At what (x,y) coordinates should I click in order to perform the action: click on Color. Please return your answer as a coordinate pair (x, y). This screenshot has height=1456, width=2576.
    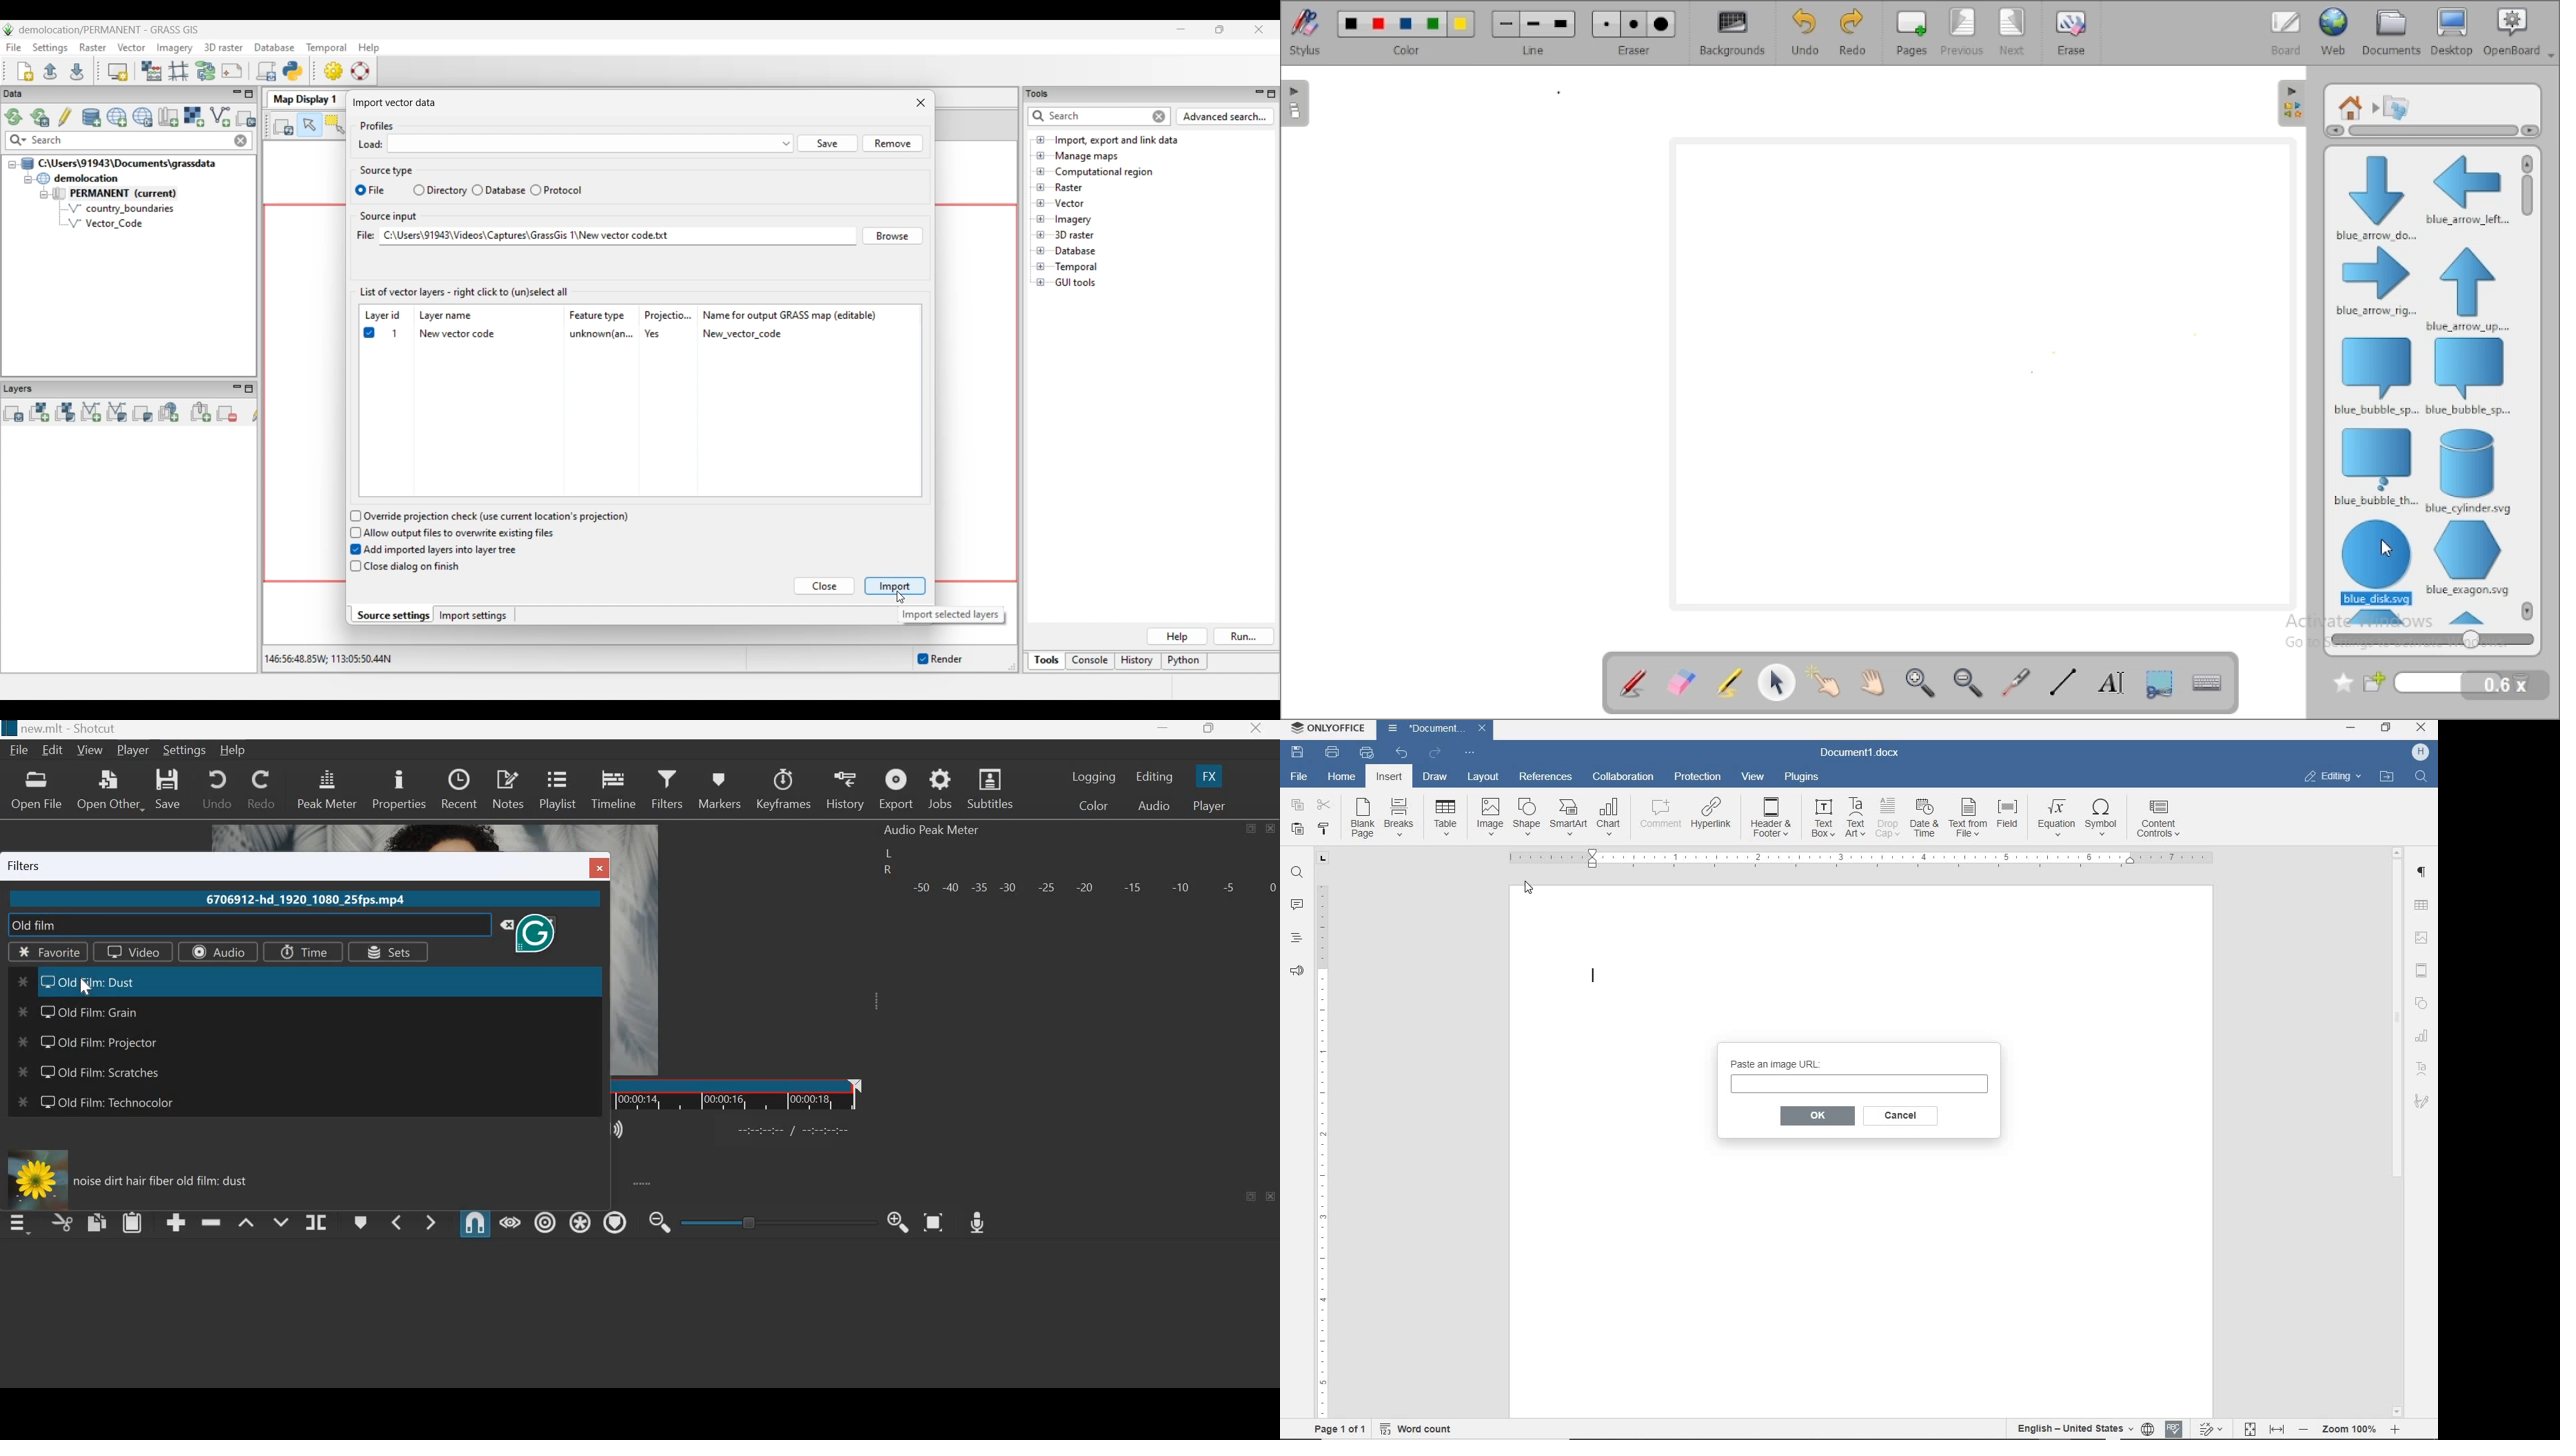
    Looking at the image, I should click on (1096, 807).